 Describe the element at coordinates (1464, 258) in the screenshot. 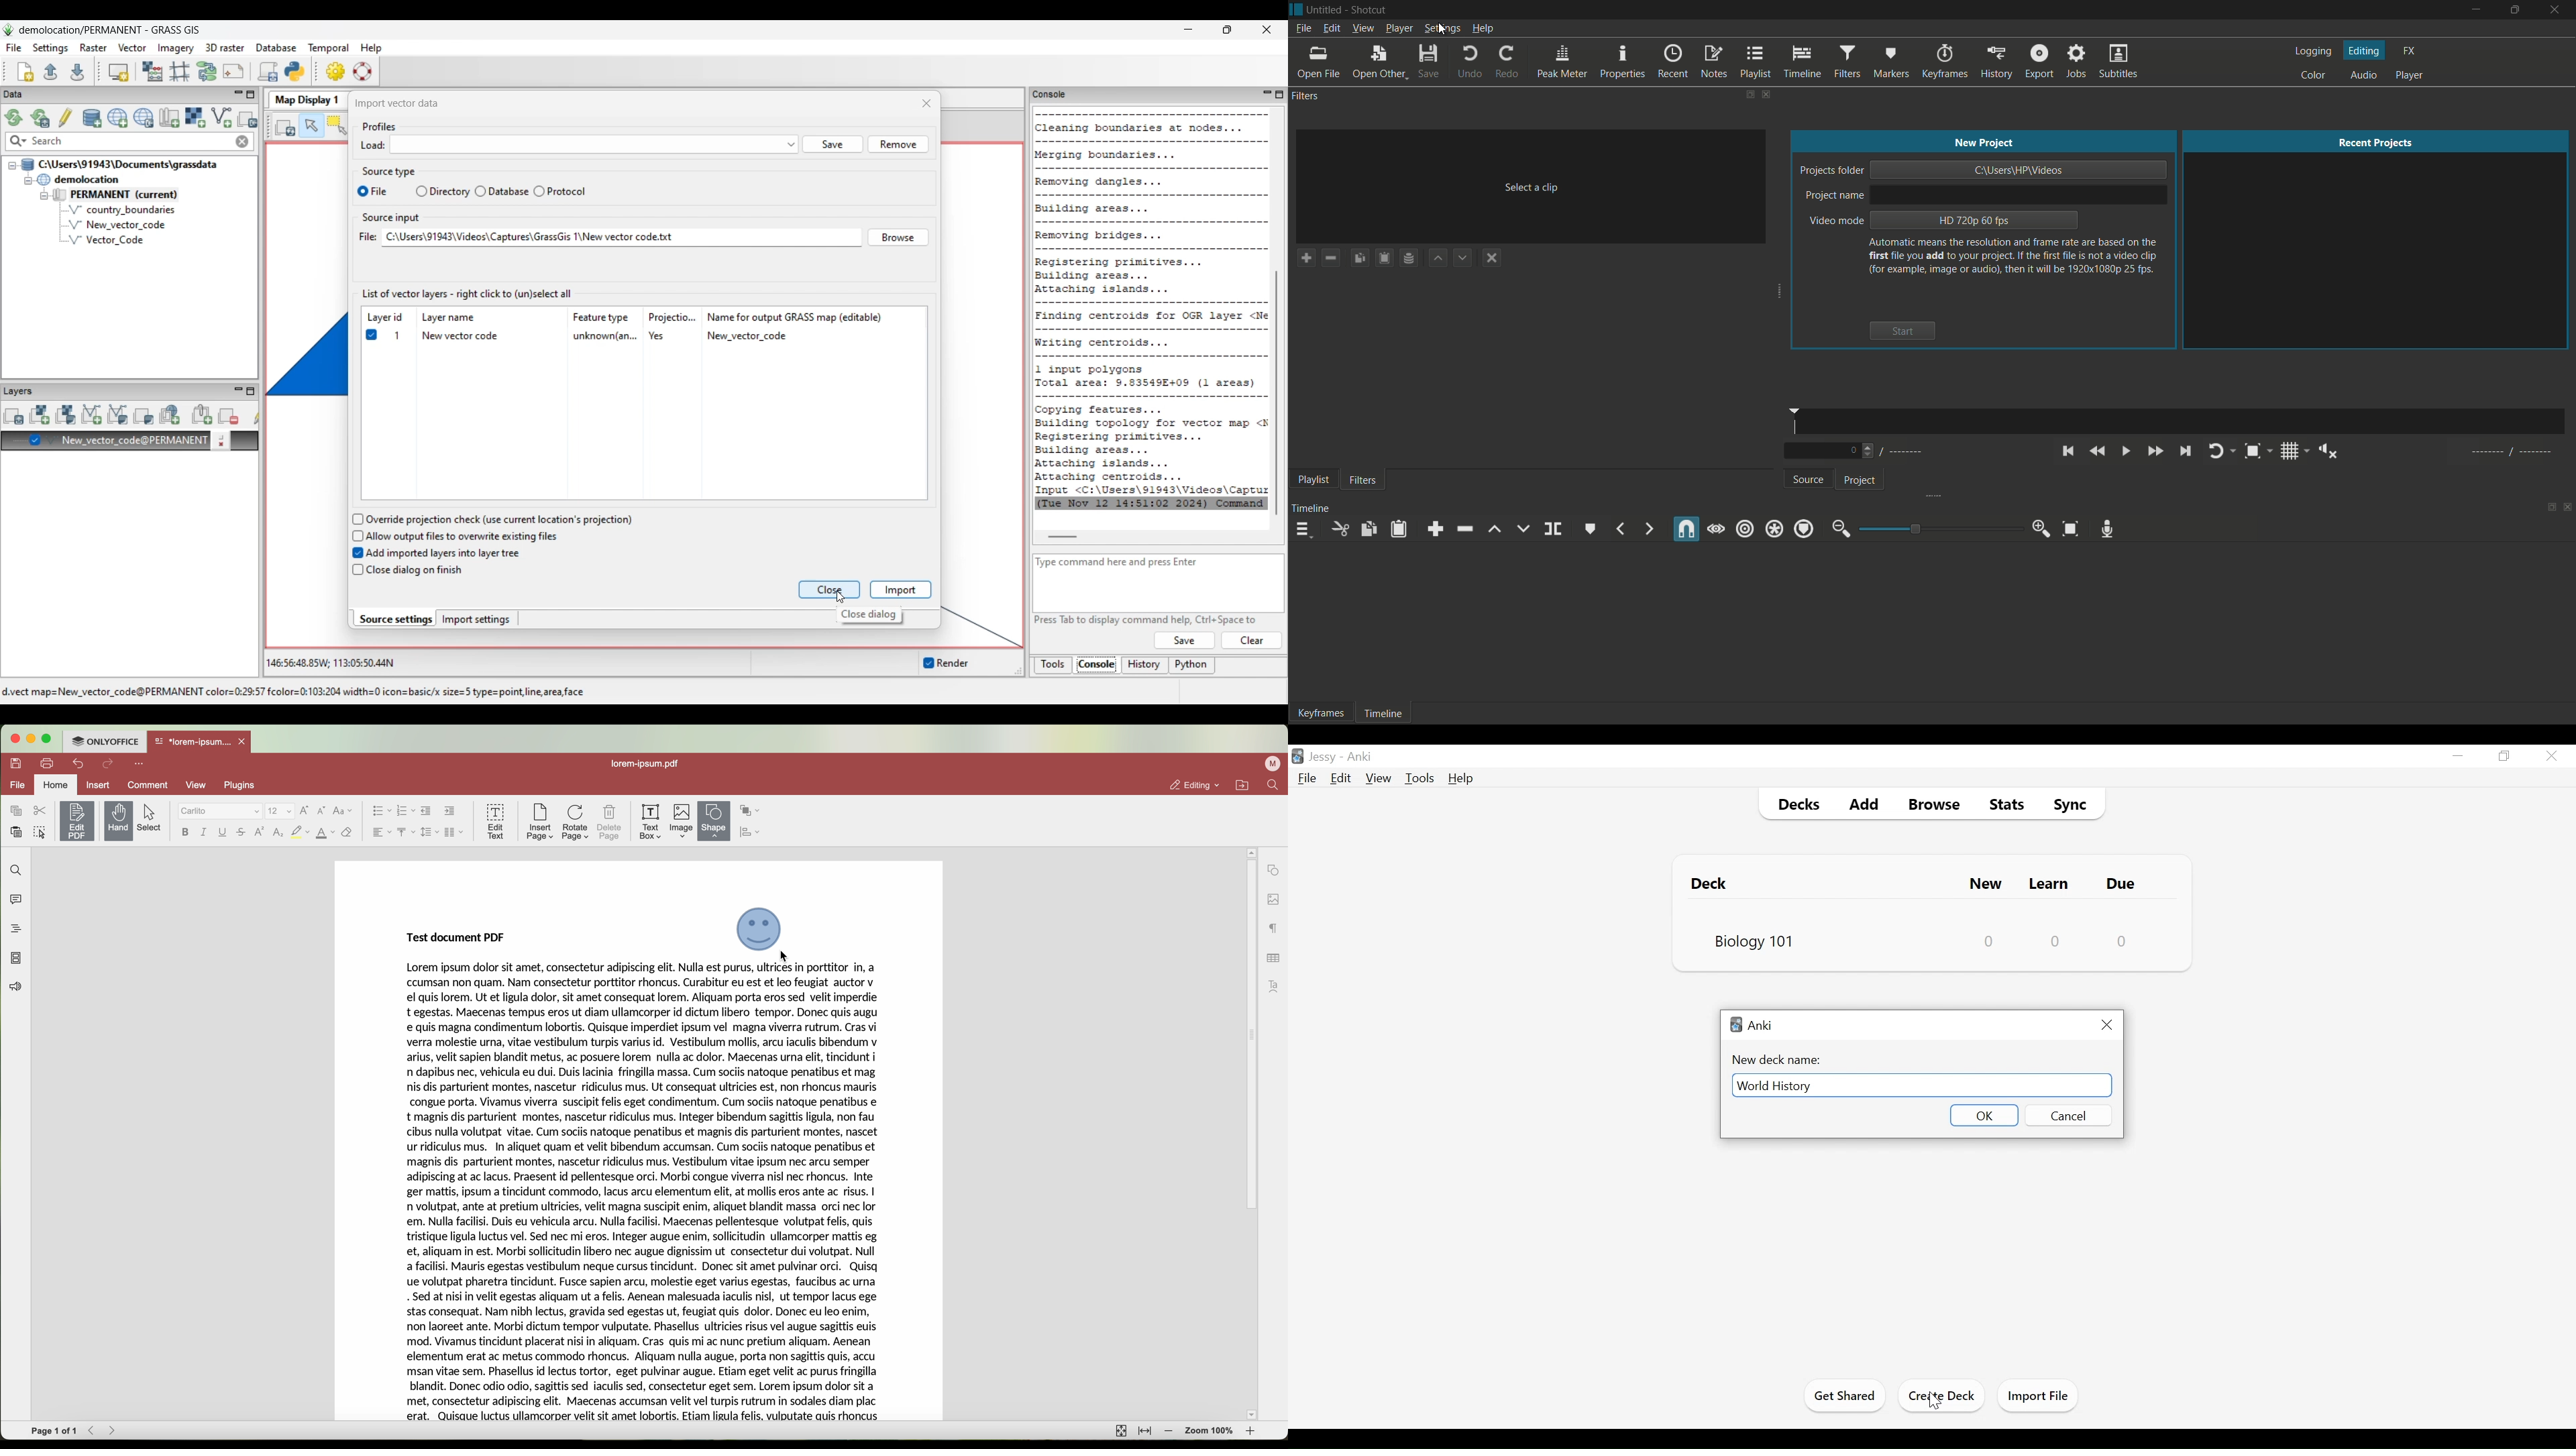

I see `move filter down` at that location.